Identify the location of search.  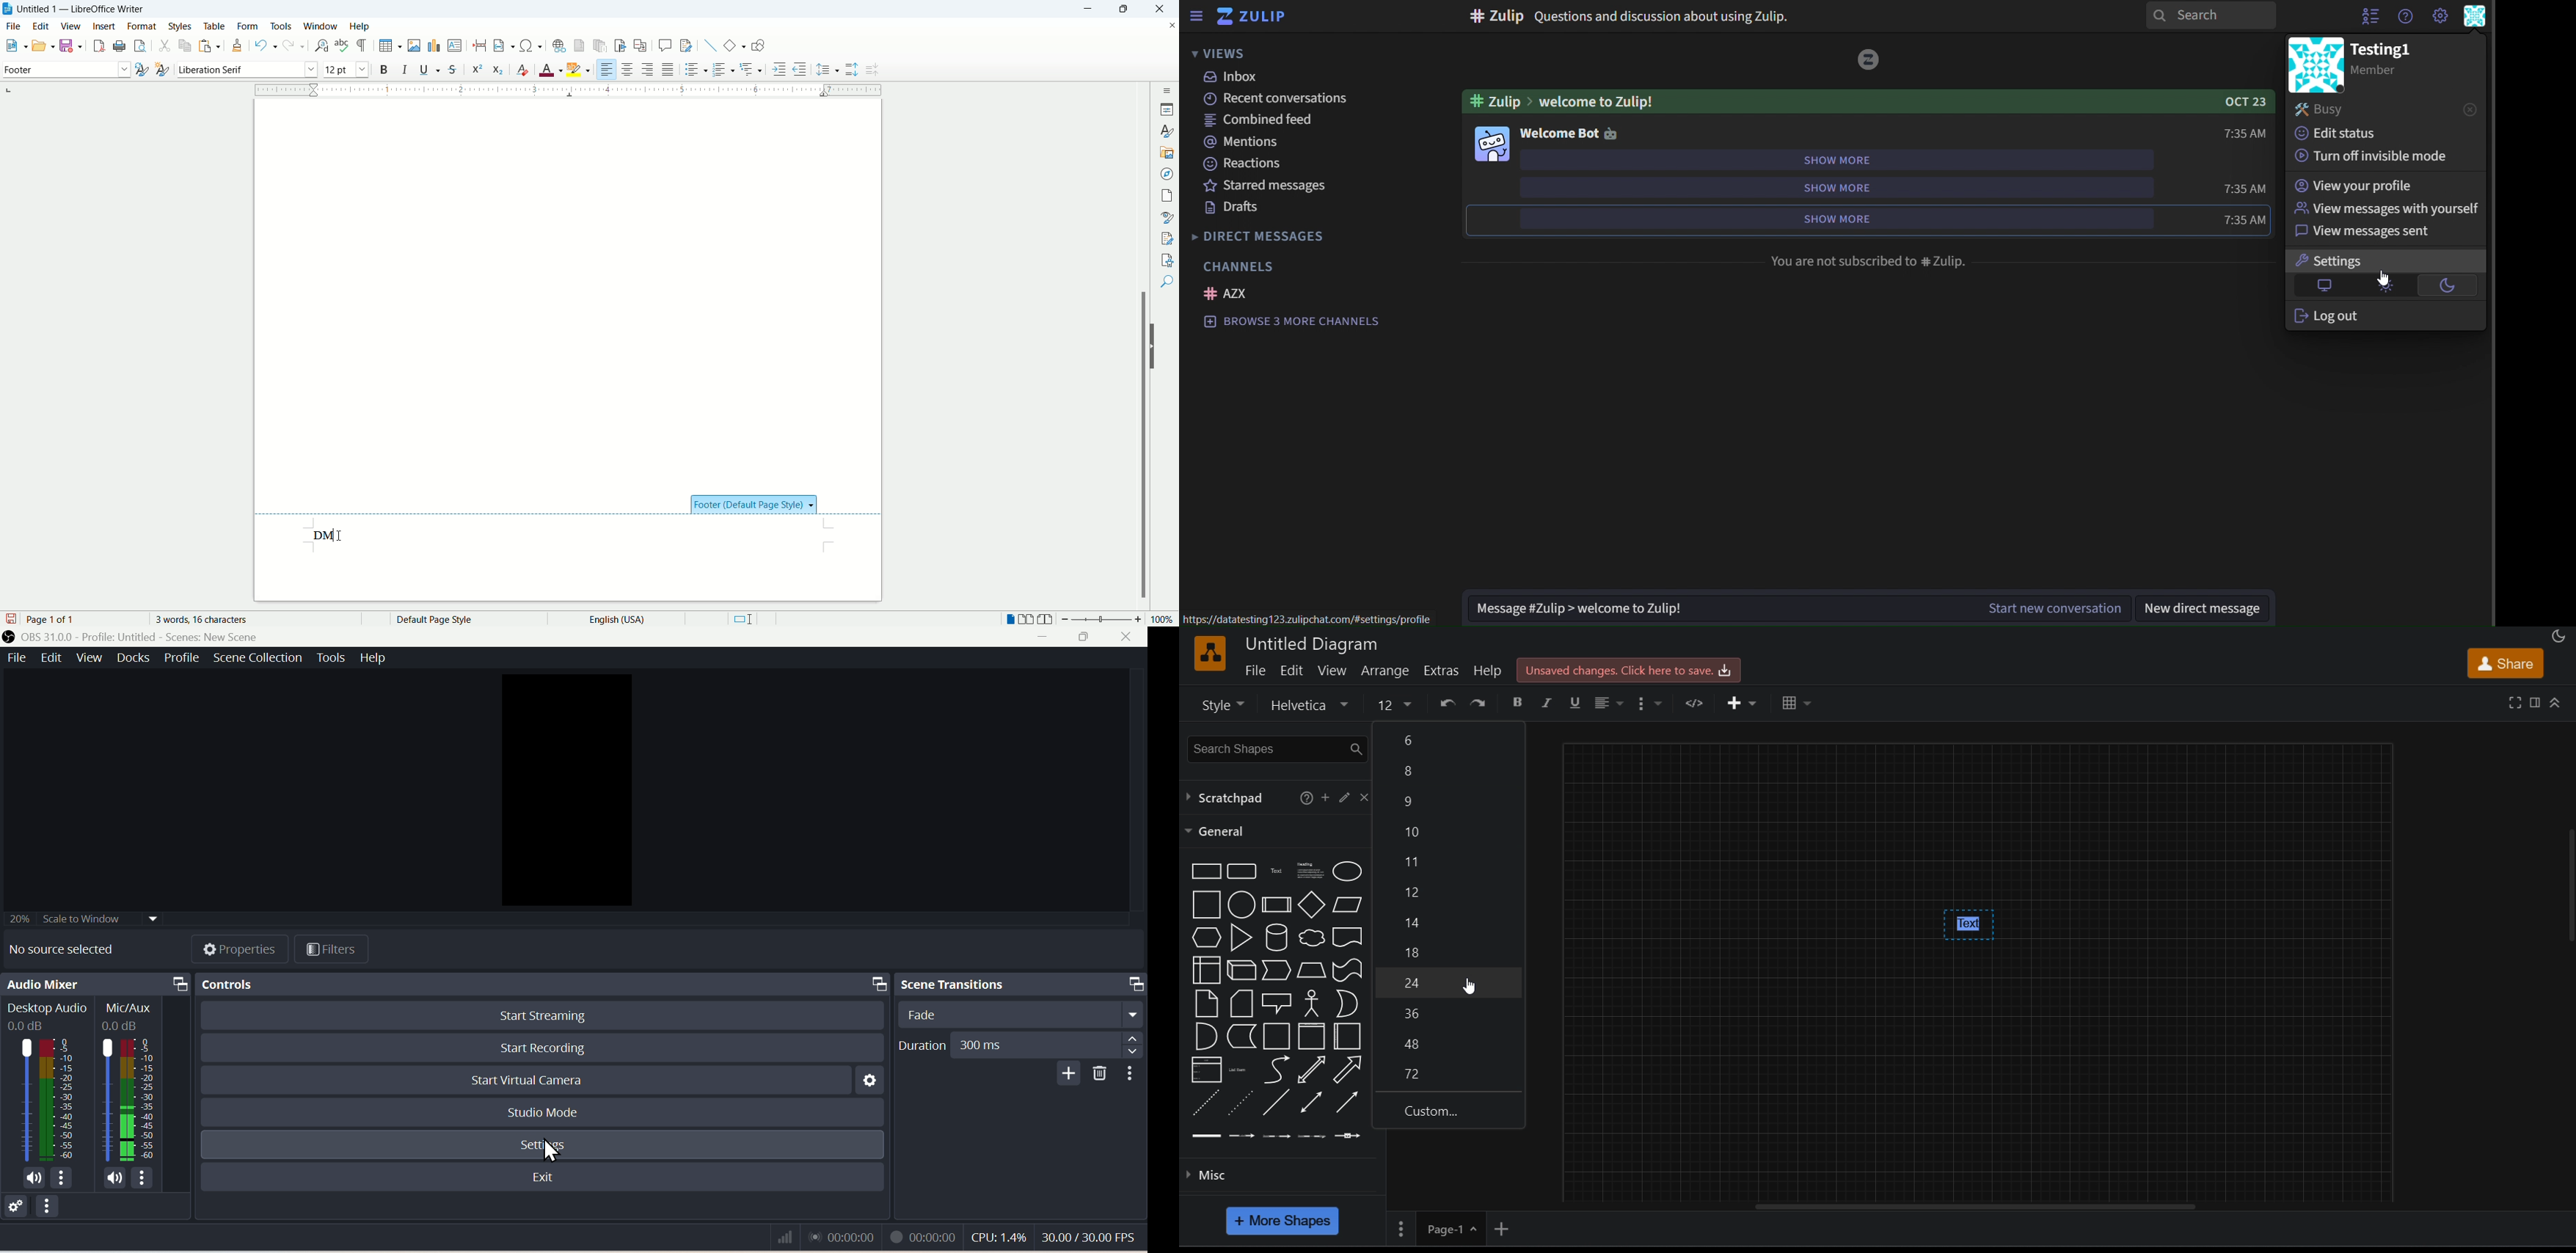
(2214, 18).